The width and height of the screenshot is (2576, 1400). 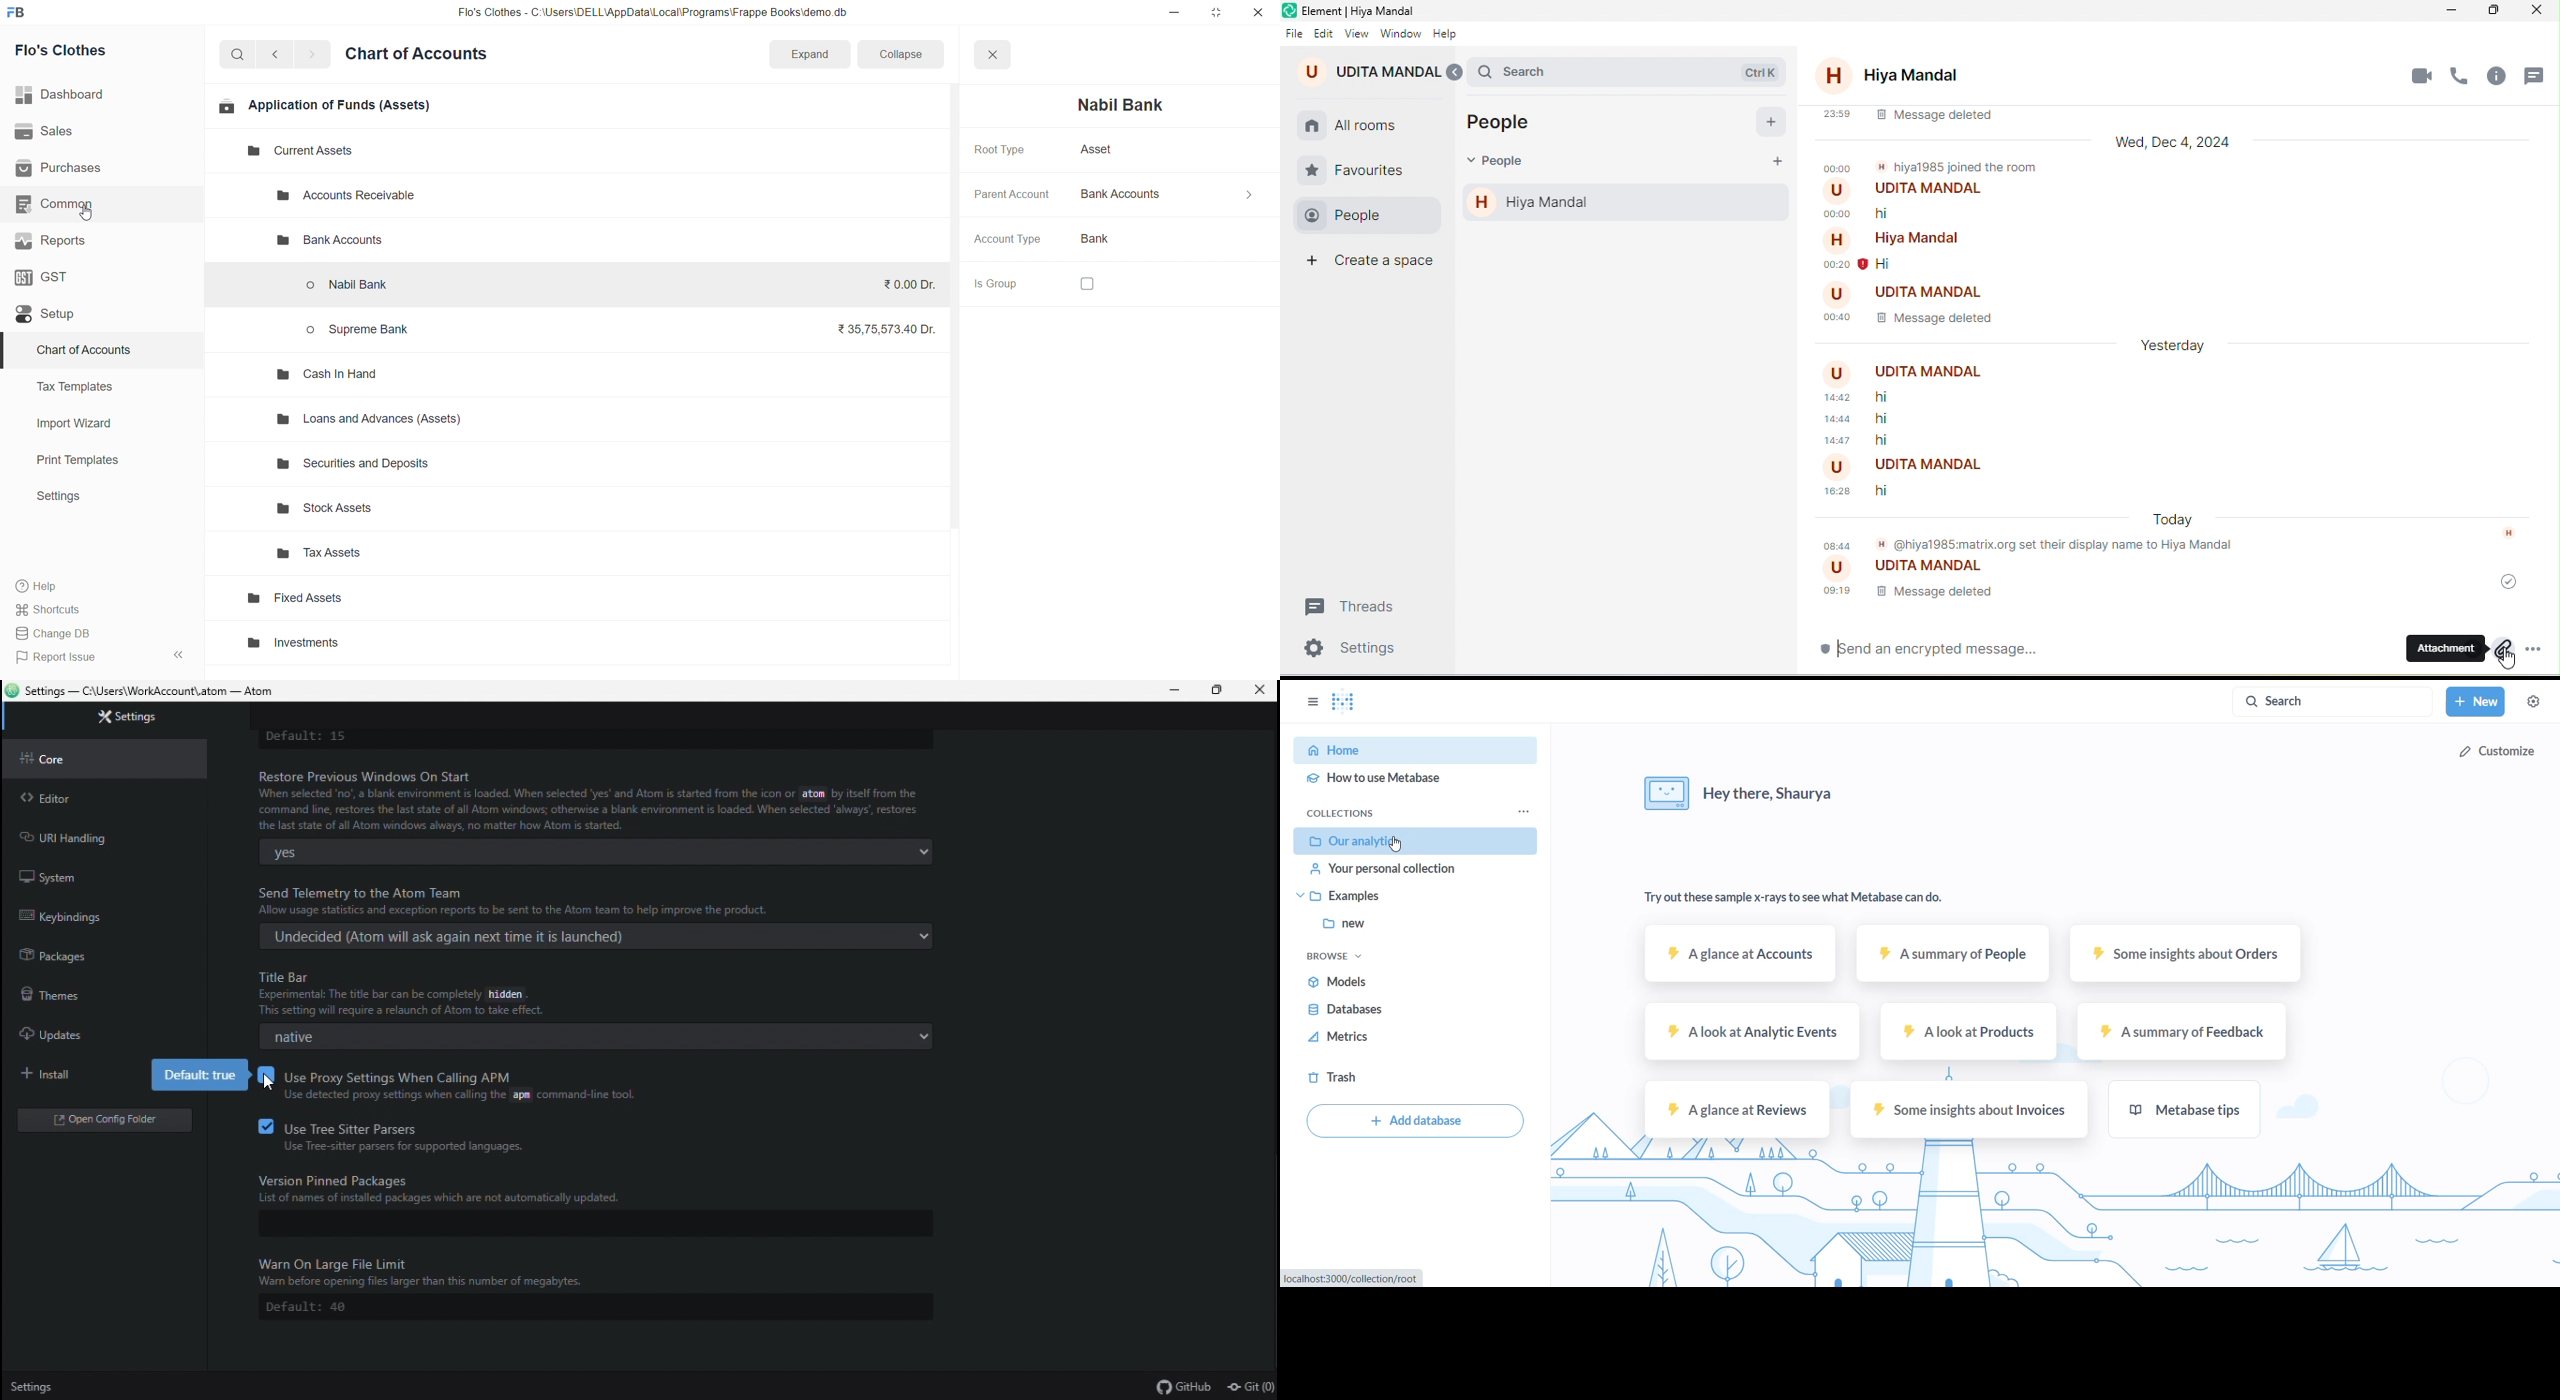 What do you see at coordinates (903, 284) in the screenshot?
I see ` ₹ 0.00 Dr.` at bounding box center [903, 284].